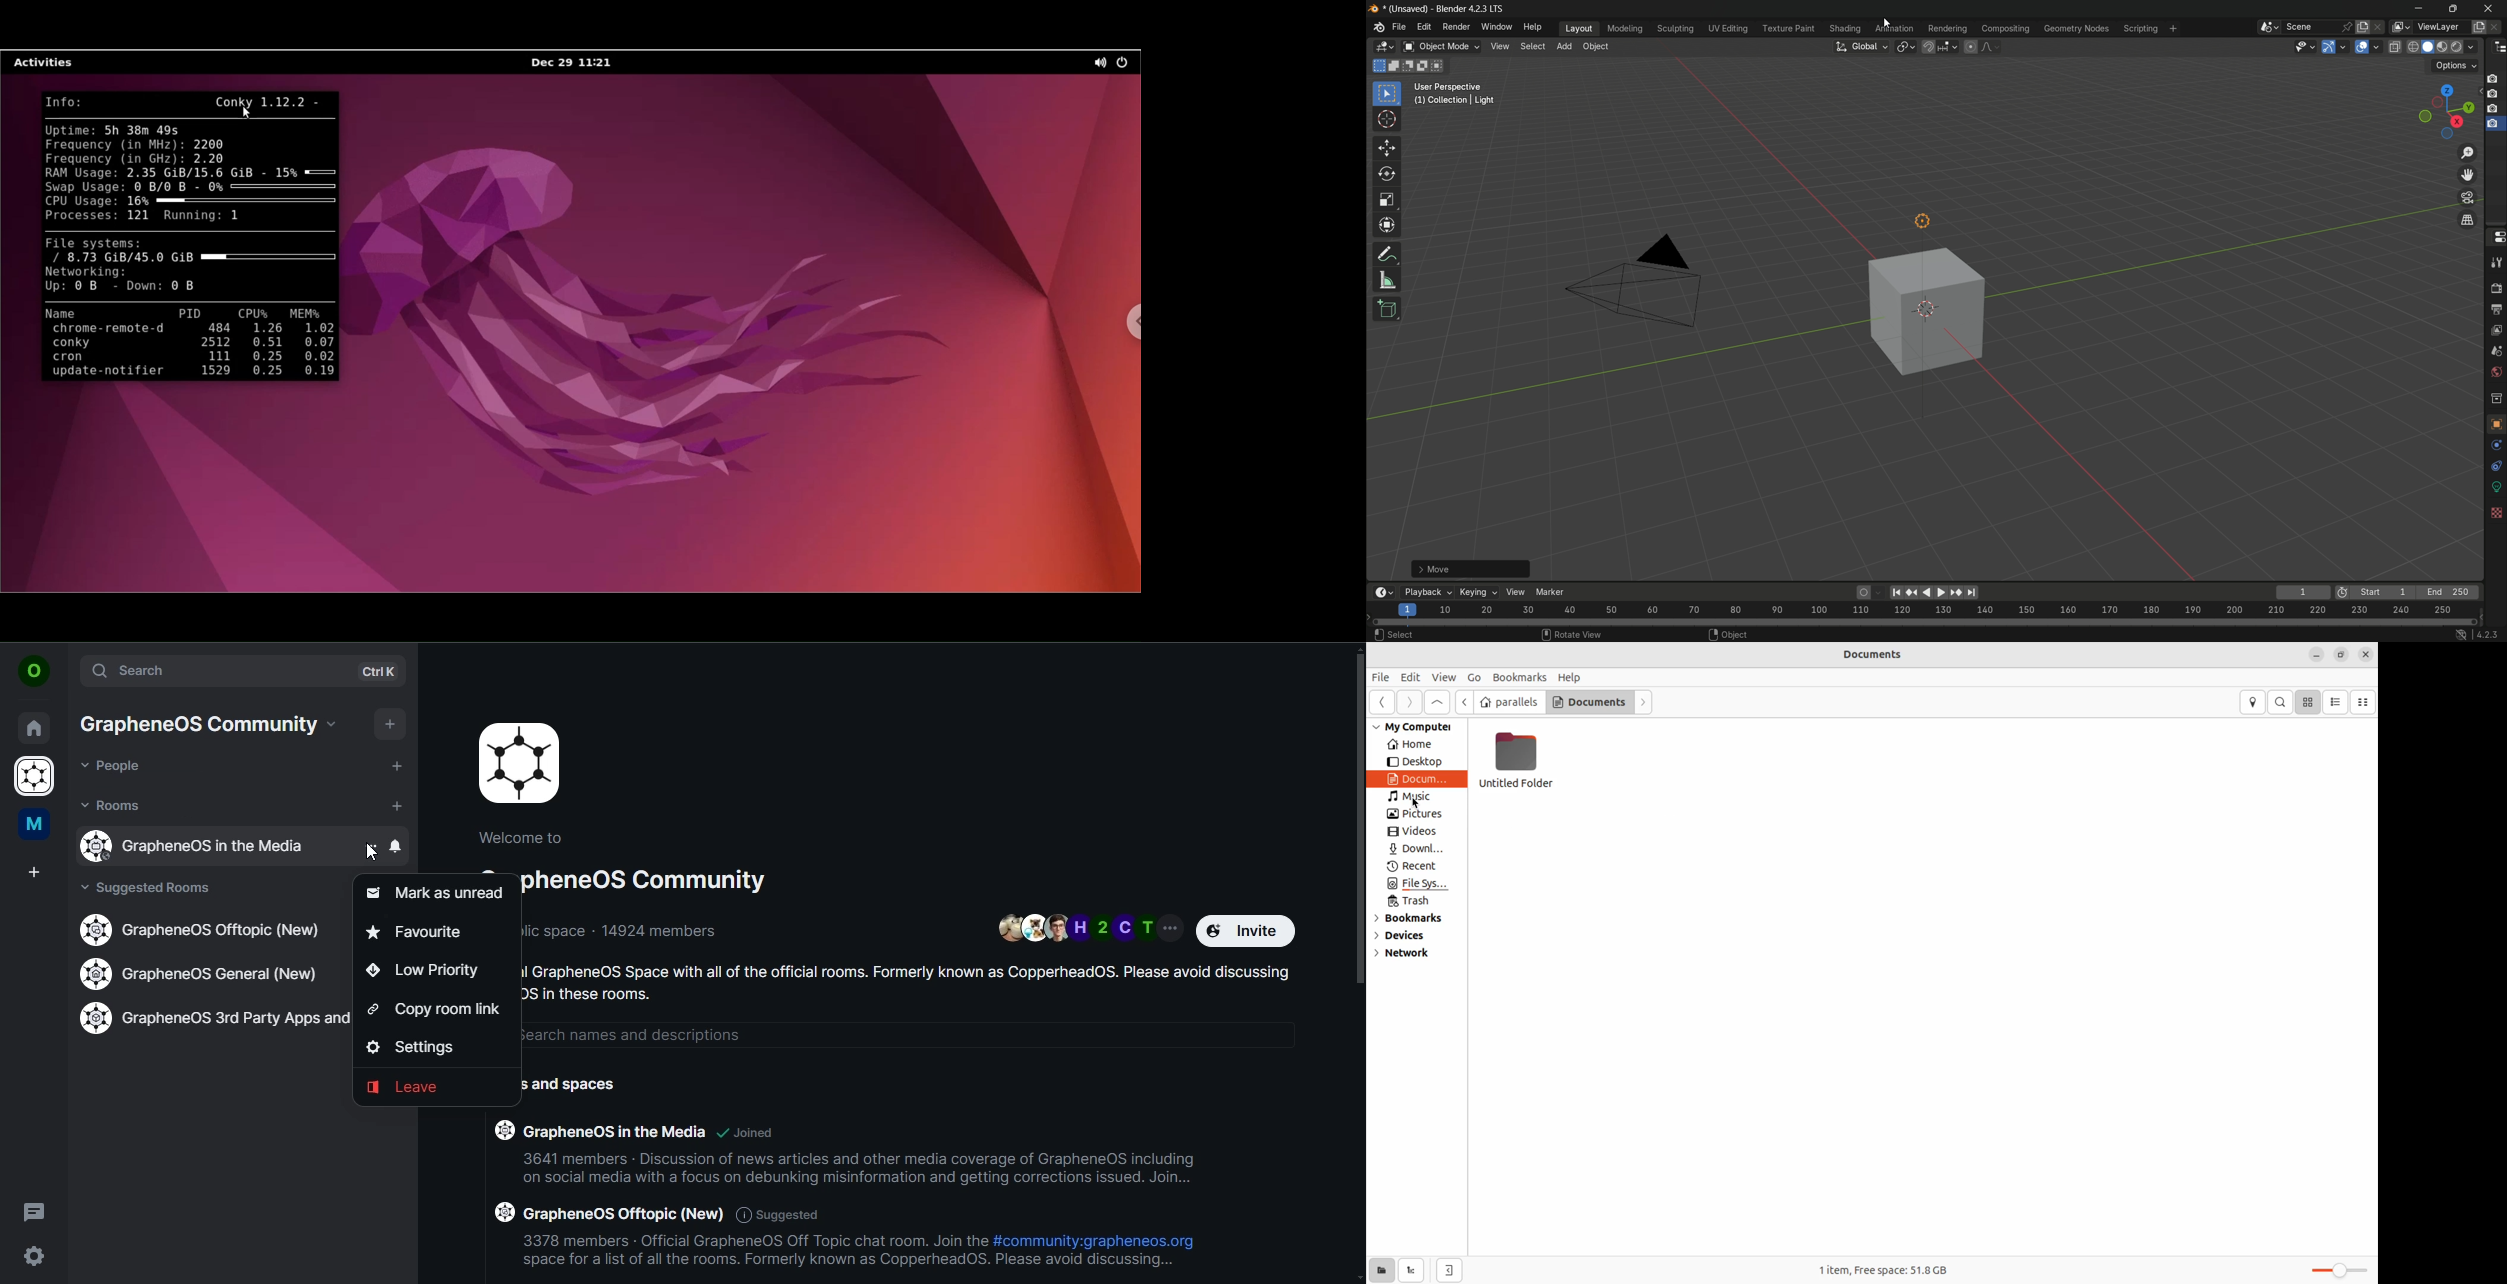  What do you see at coordinates (1643, 703) in the screenshot?
I see `next` at bounding box center [1643, 703].